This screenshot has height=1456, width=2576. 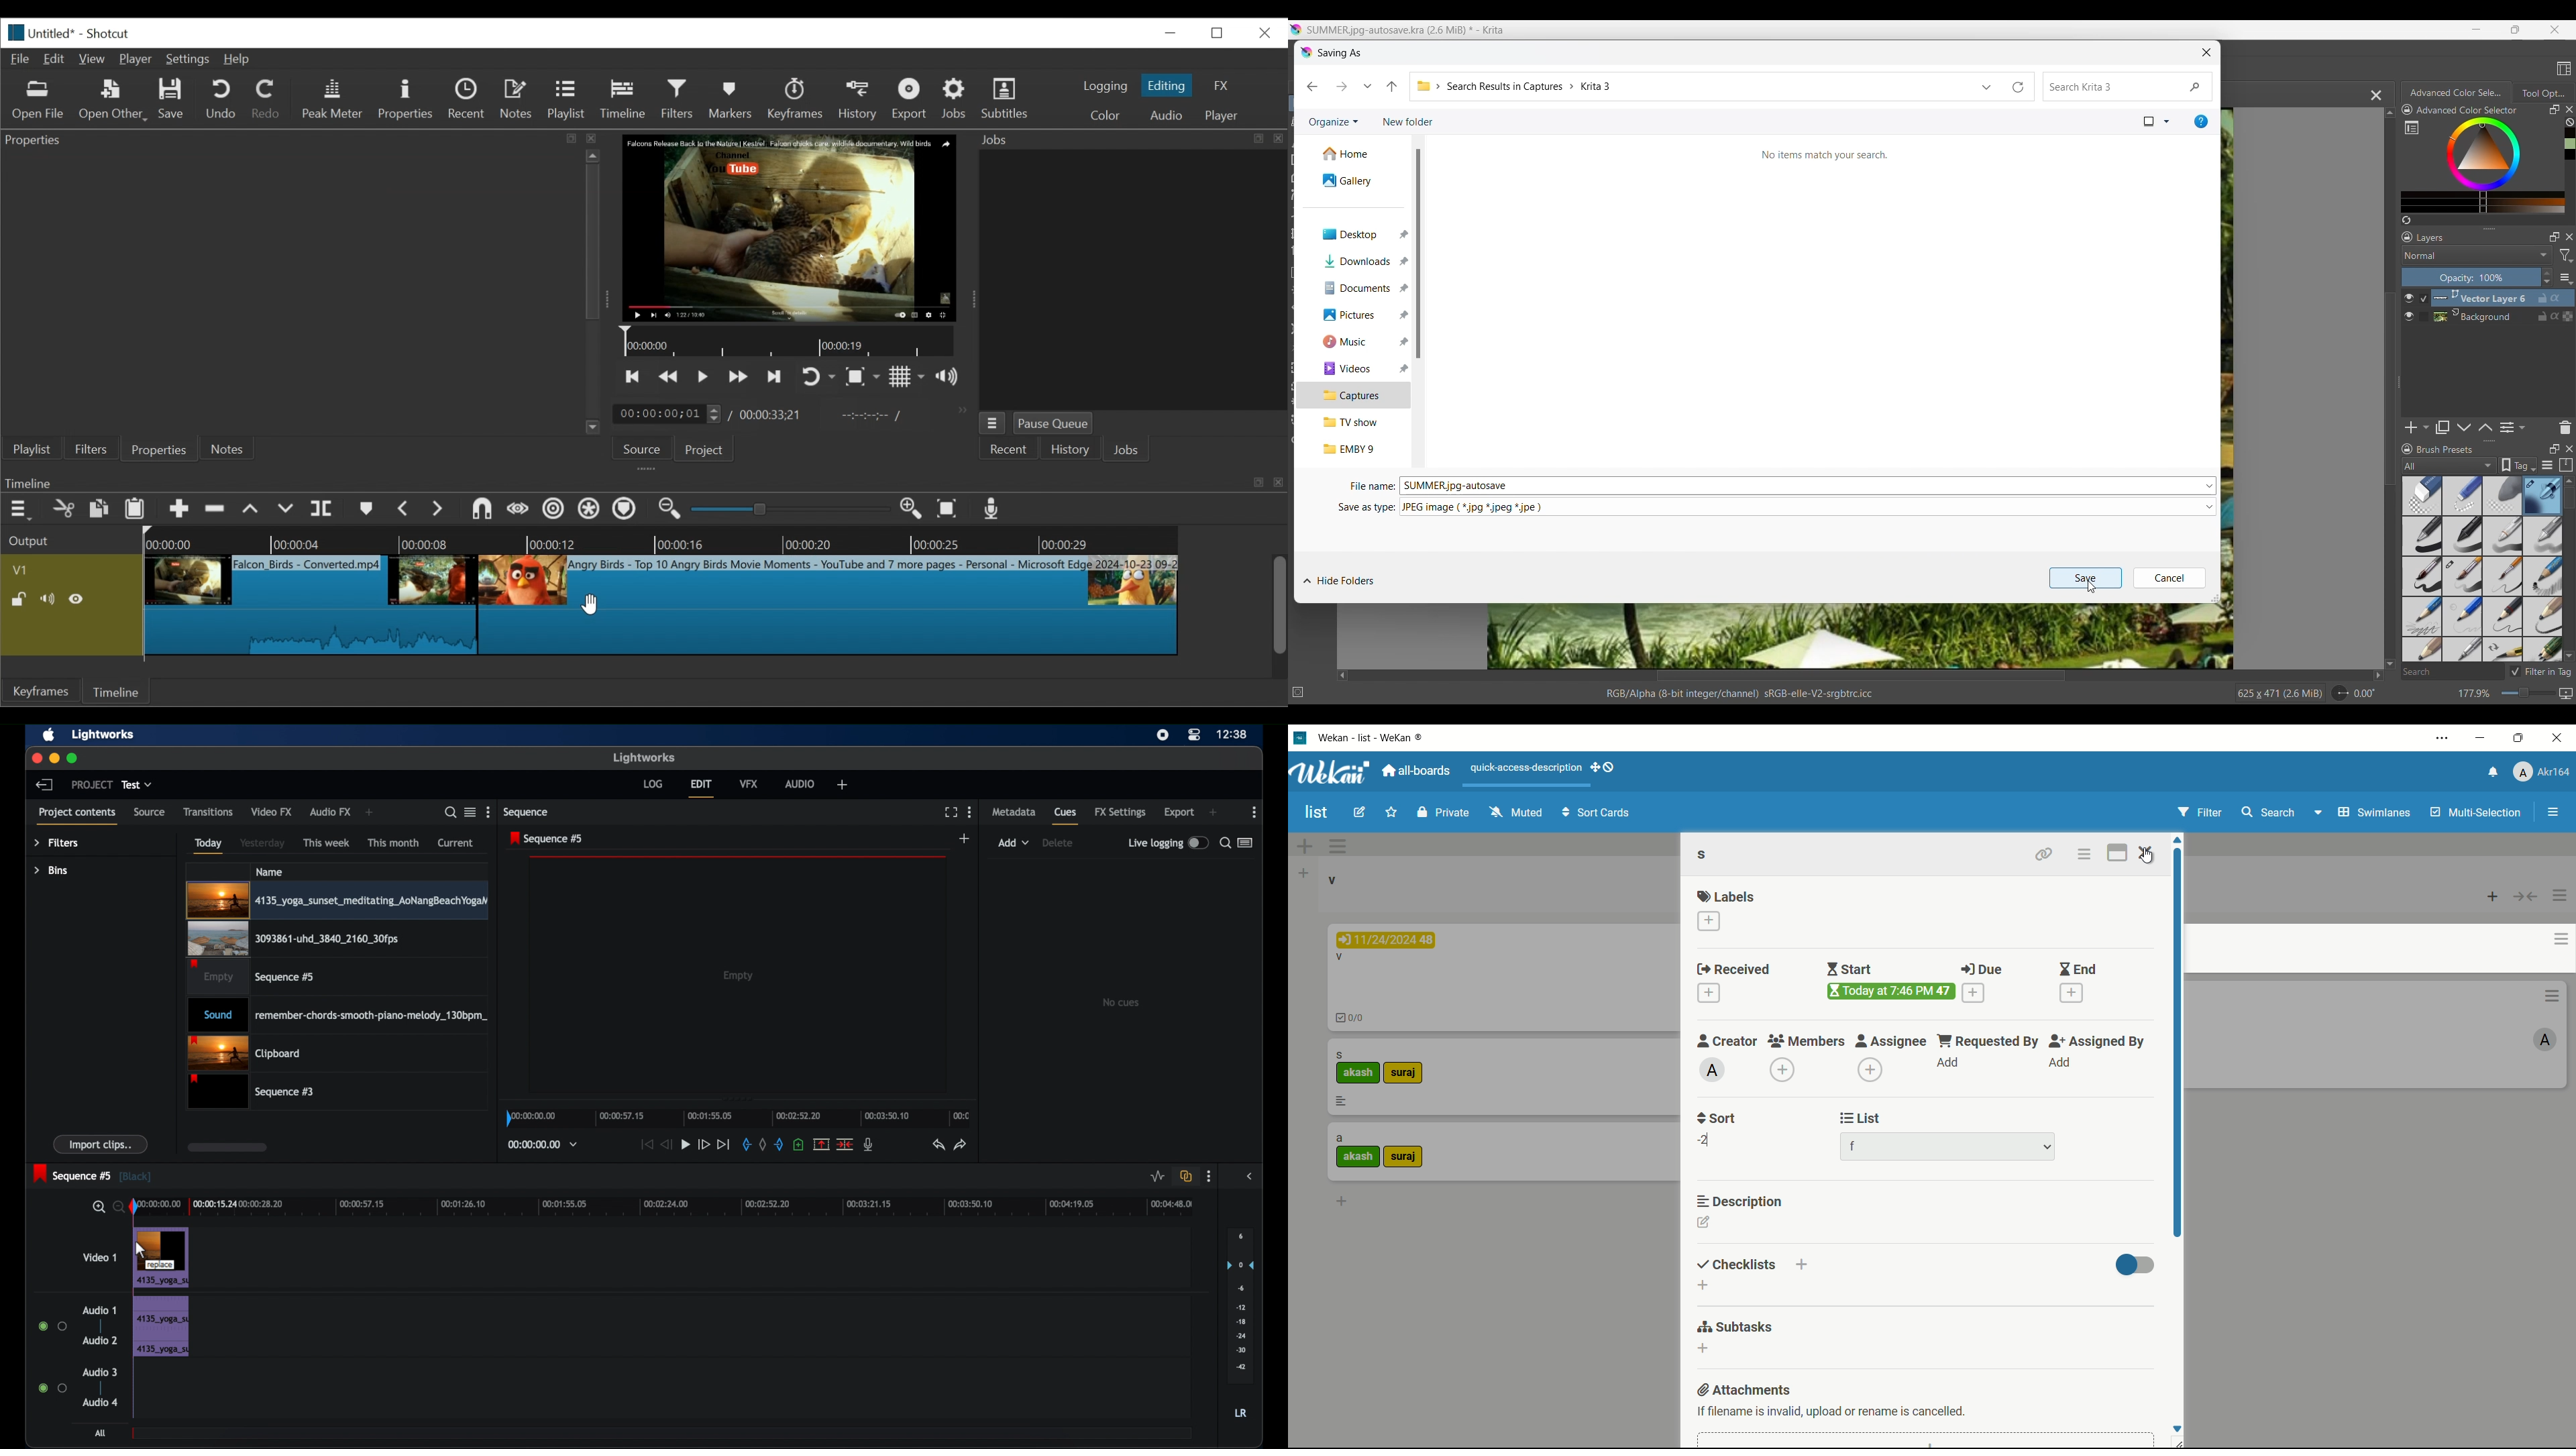 What do you see at coordinates (2565, 465) in the screenshot?
I see `Storage resources` at bounding box center [2565, 465].